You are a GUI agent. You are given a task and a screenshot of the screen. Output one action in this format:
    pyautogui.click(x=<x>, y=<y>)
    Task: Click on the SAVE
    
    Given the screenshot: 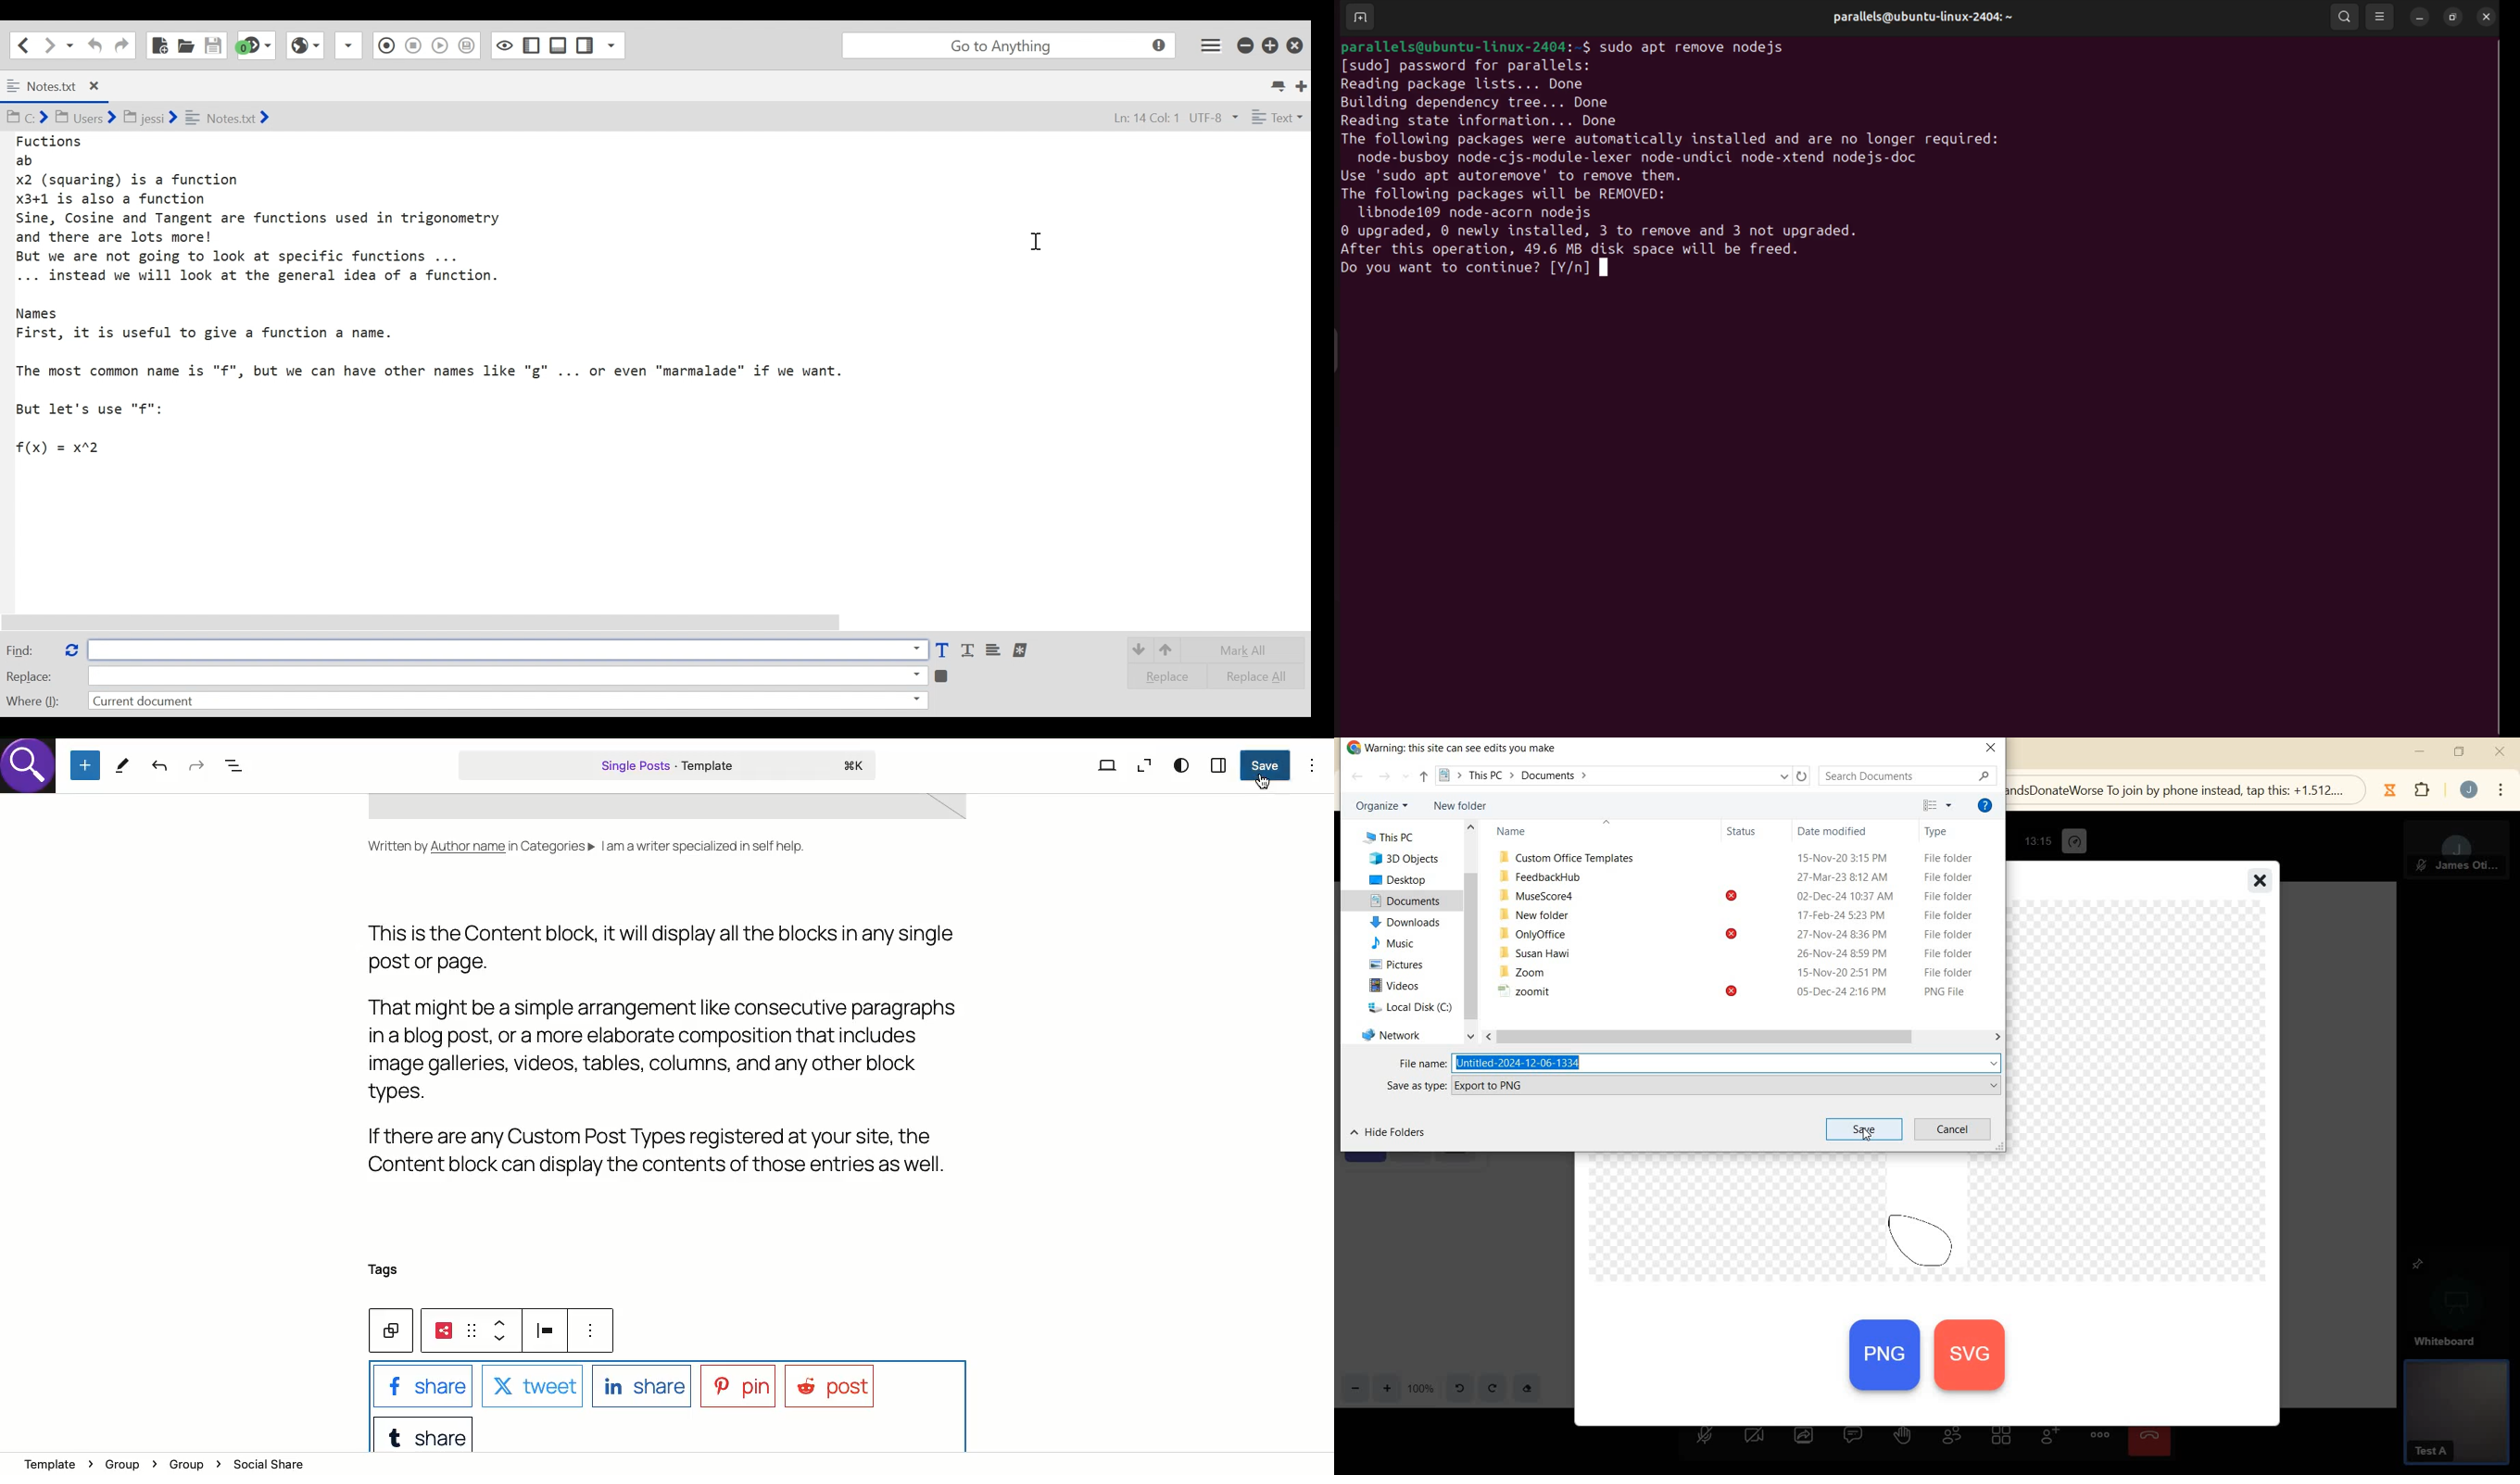 What is the action you would take?
    pyautogui.click(x=1863, y=1130)
    